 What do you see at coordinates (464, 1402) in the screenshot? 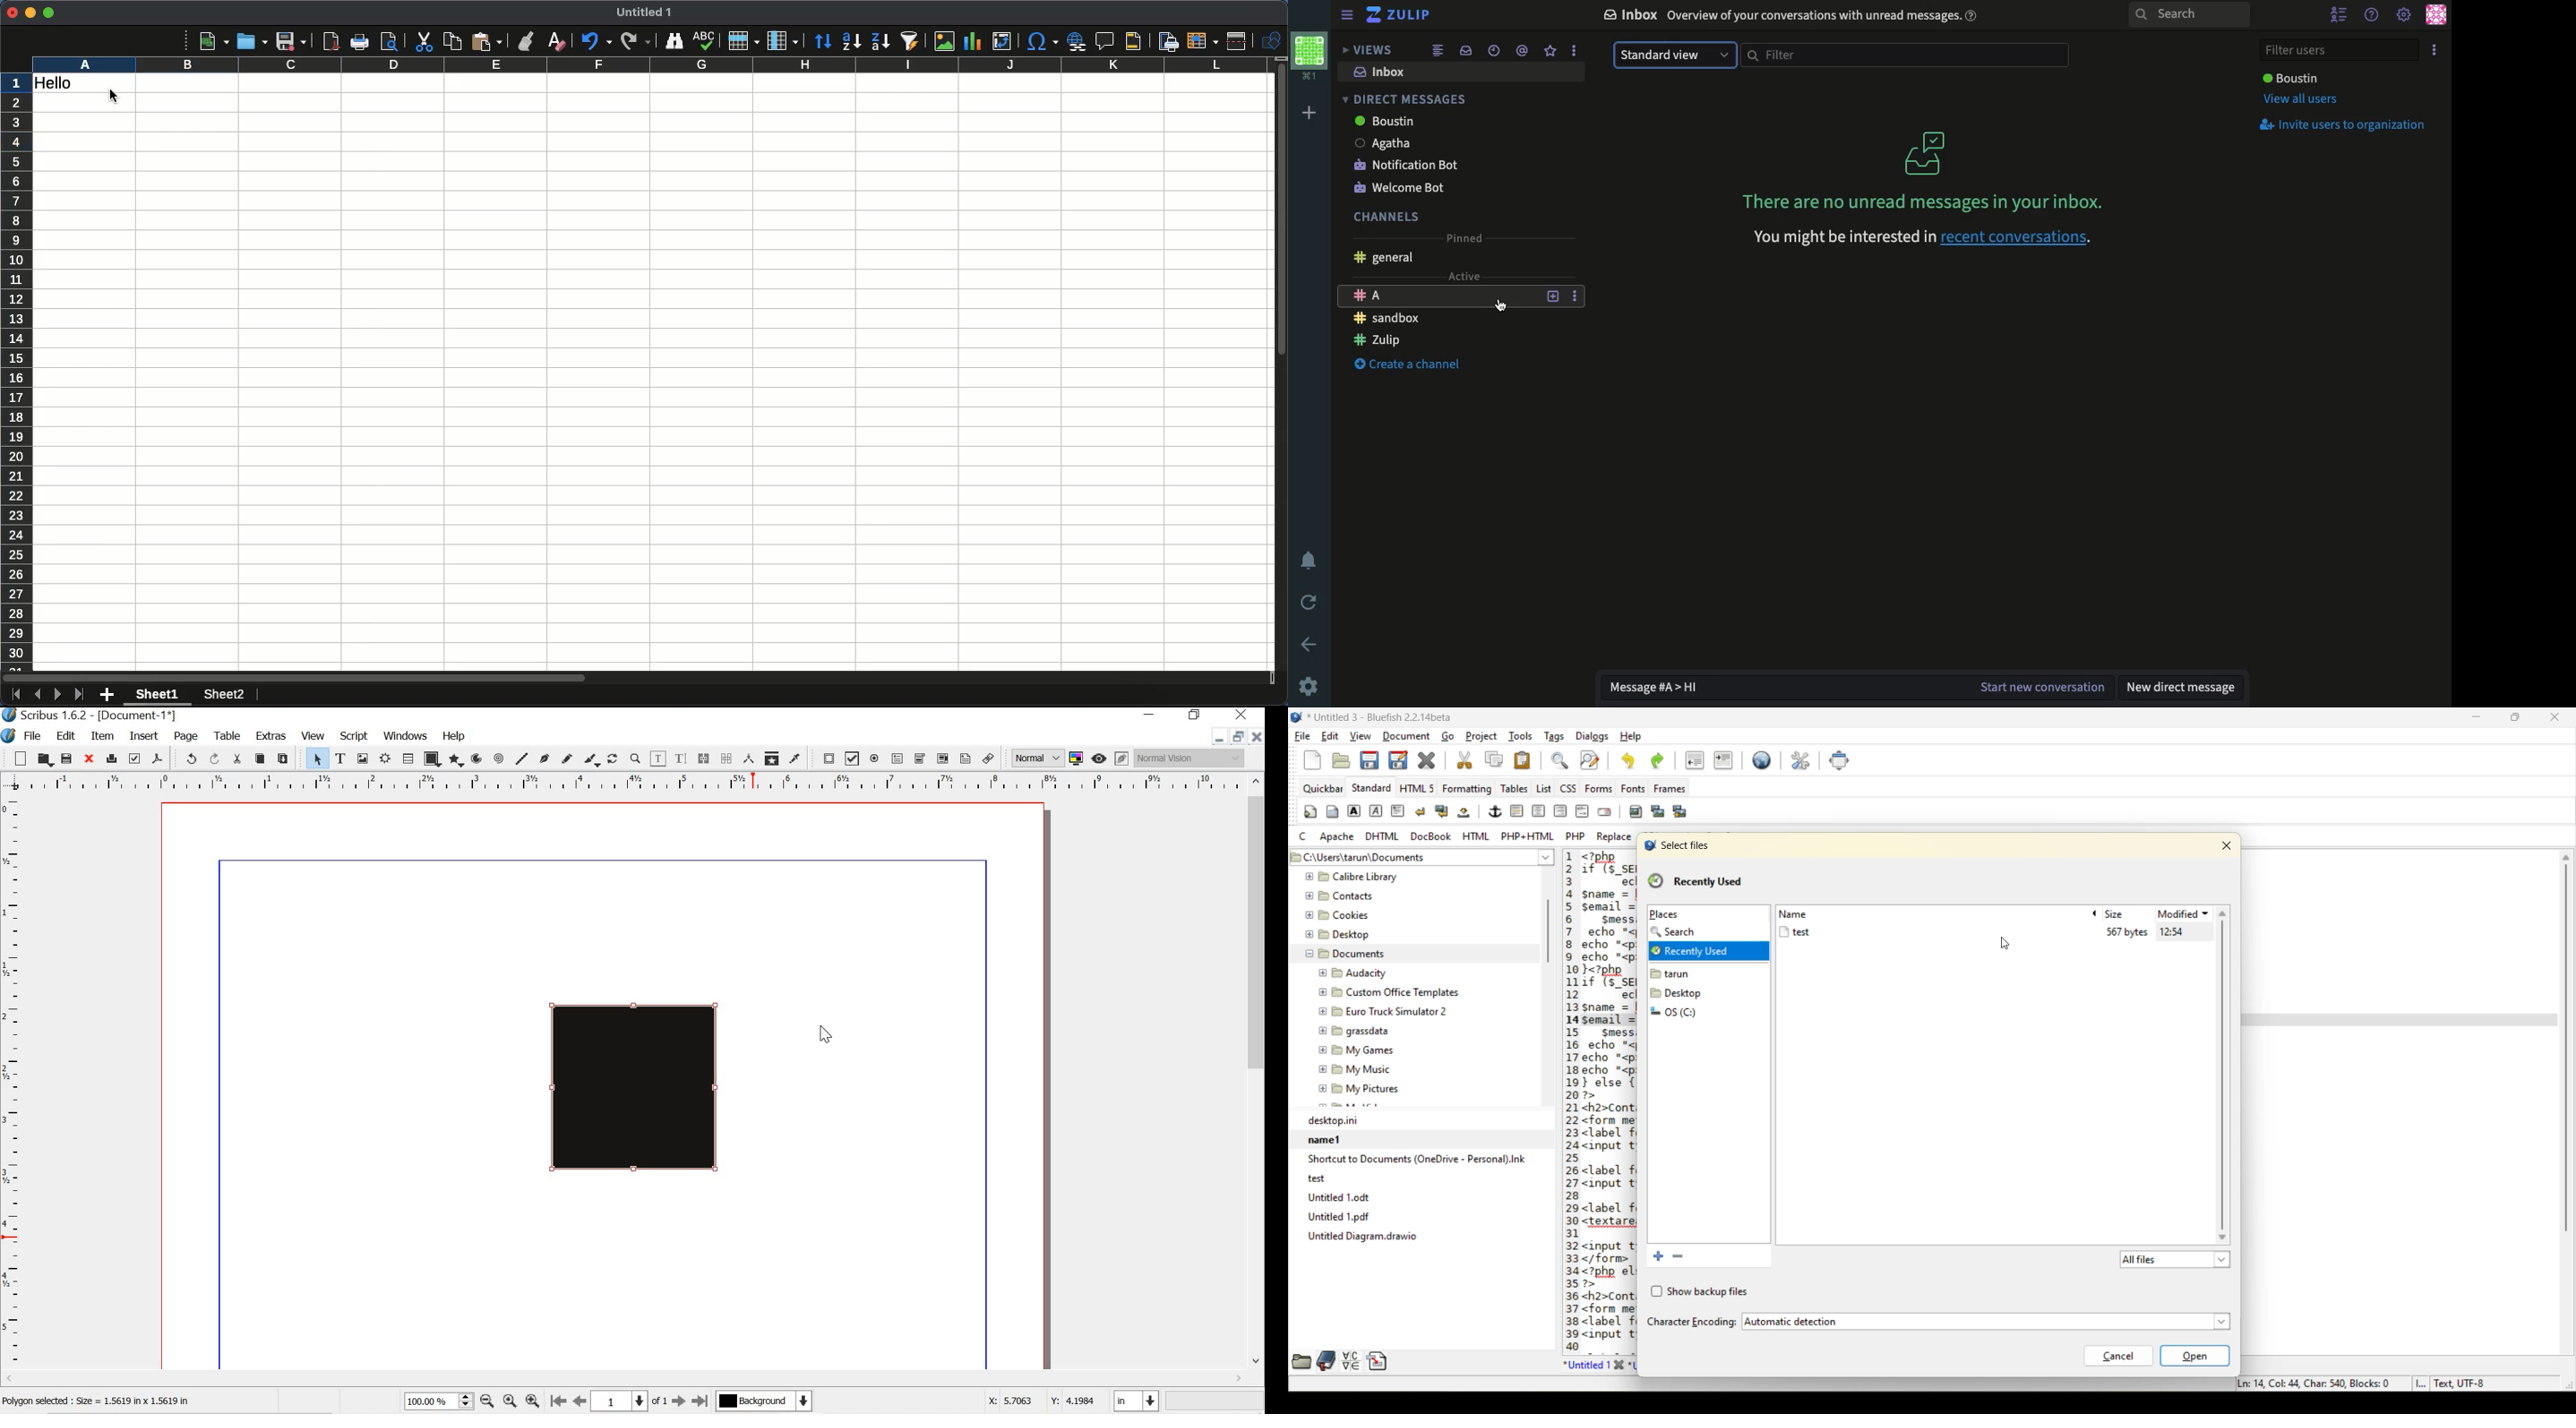
I see `zoom in and out` at bounding box center [464, 1402].